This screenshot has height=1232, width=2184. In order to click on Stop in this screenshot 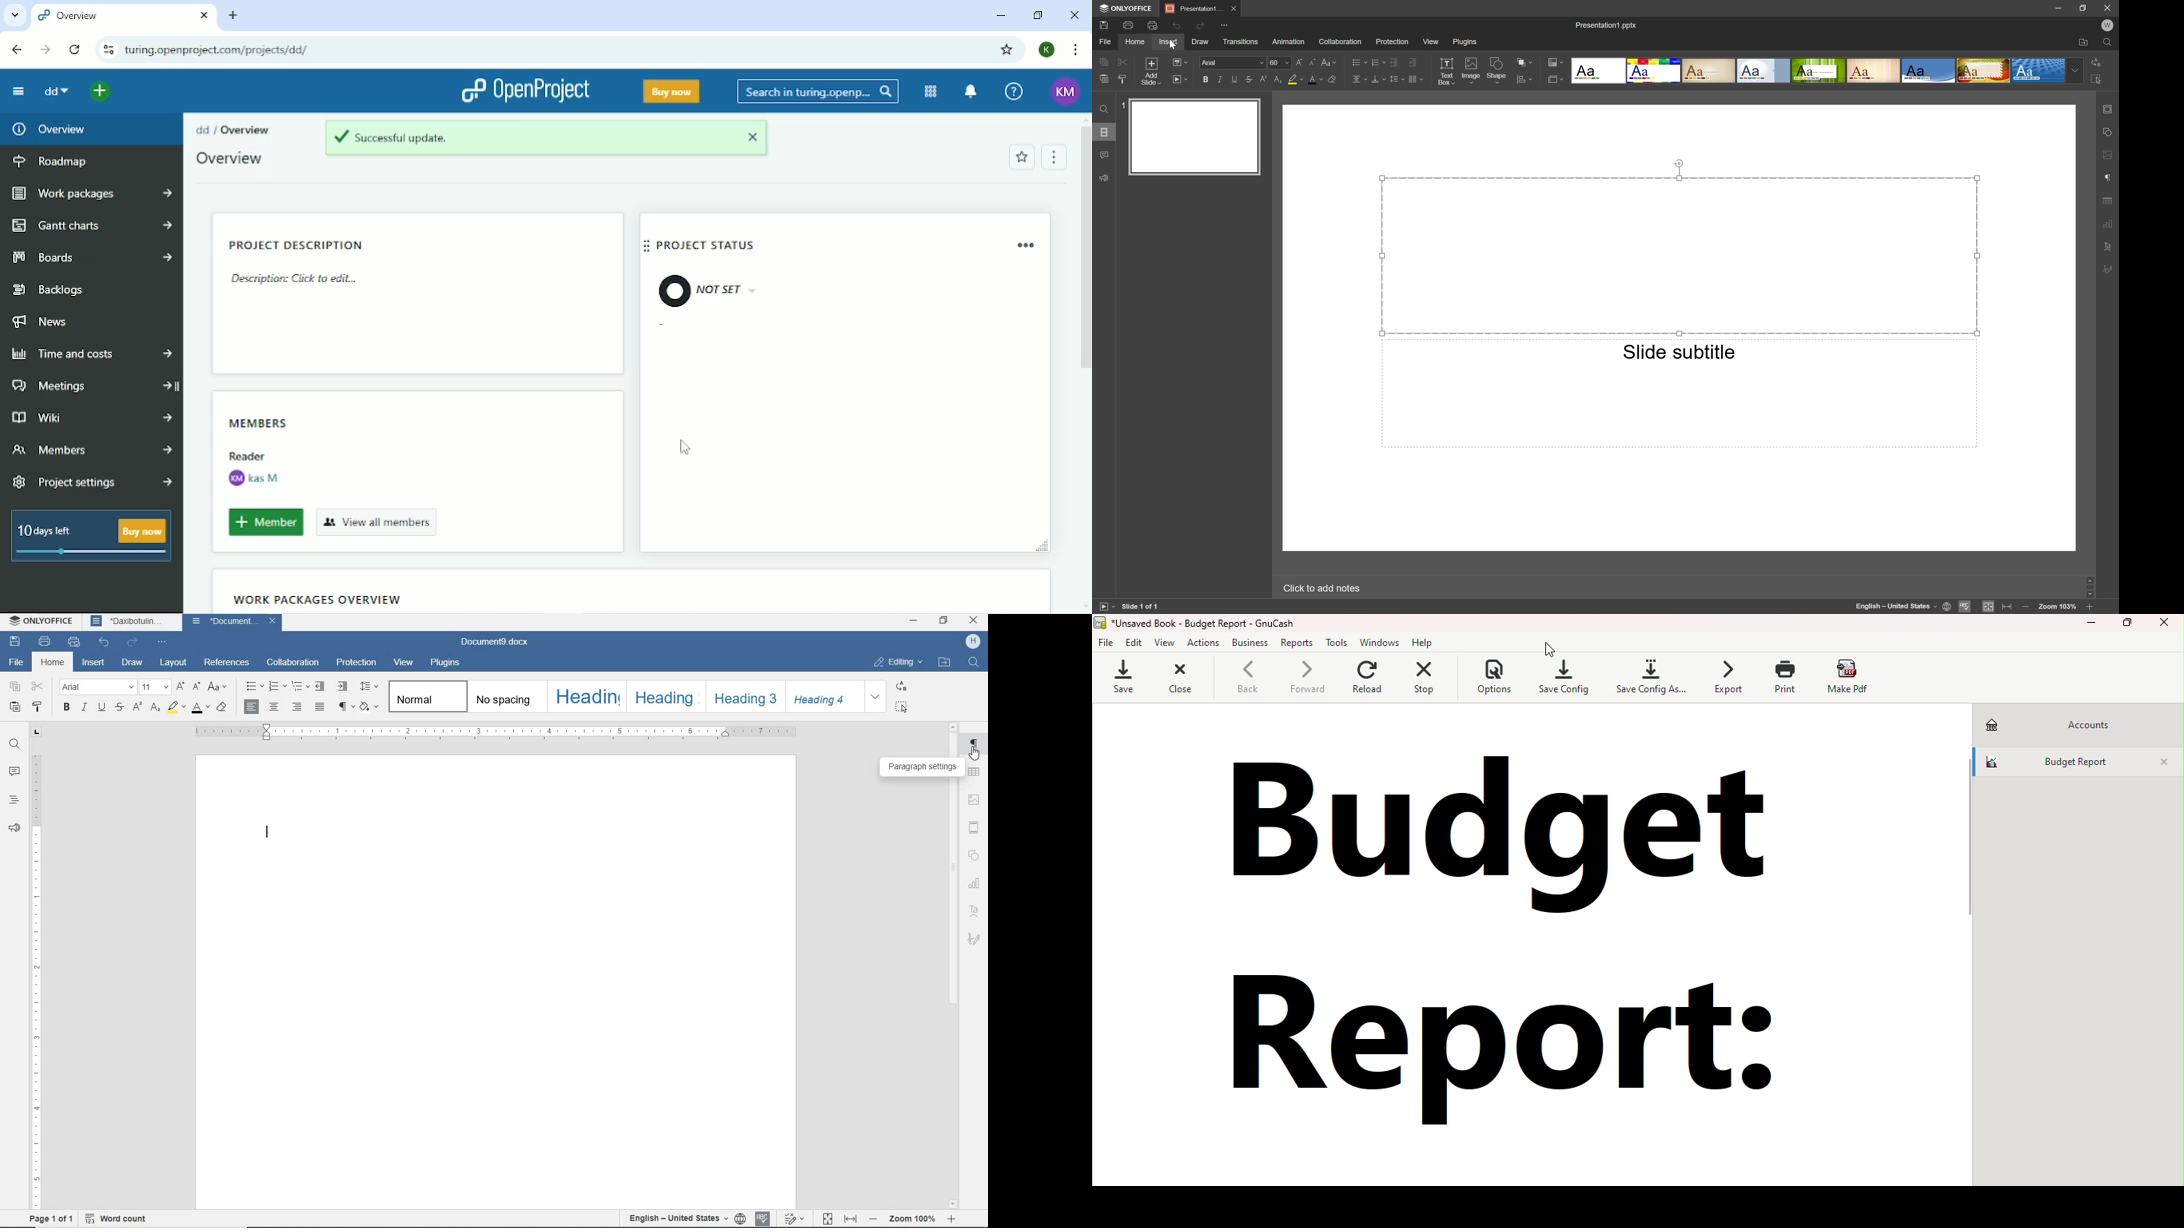, I will do `click(1435, 683)`.